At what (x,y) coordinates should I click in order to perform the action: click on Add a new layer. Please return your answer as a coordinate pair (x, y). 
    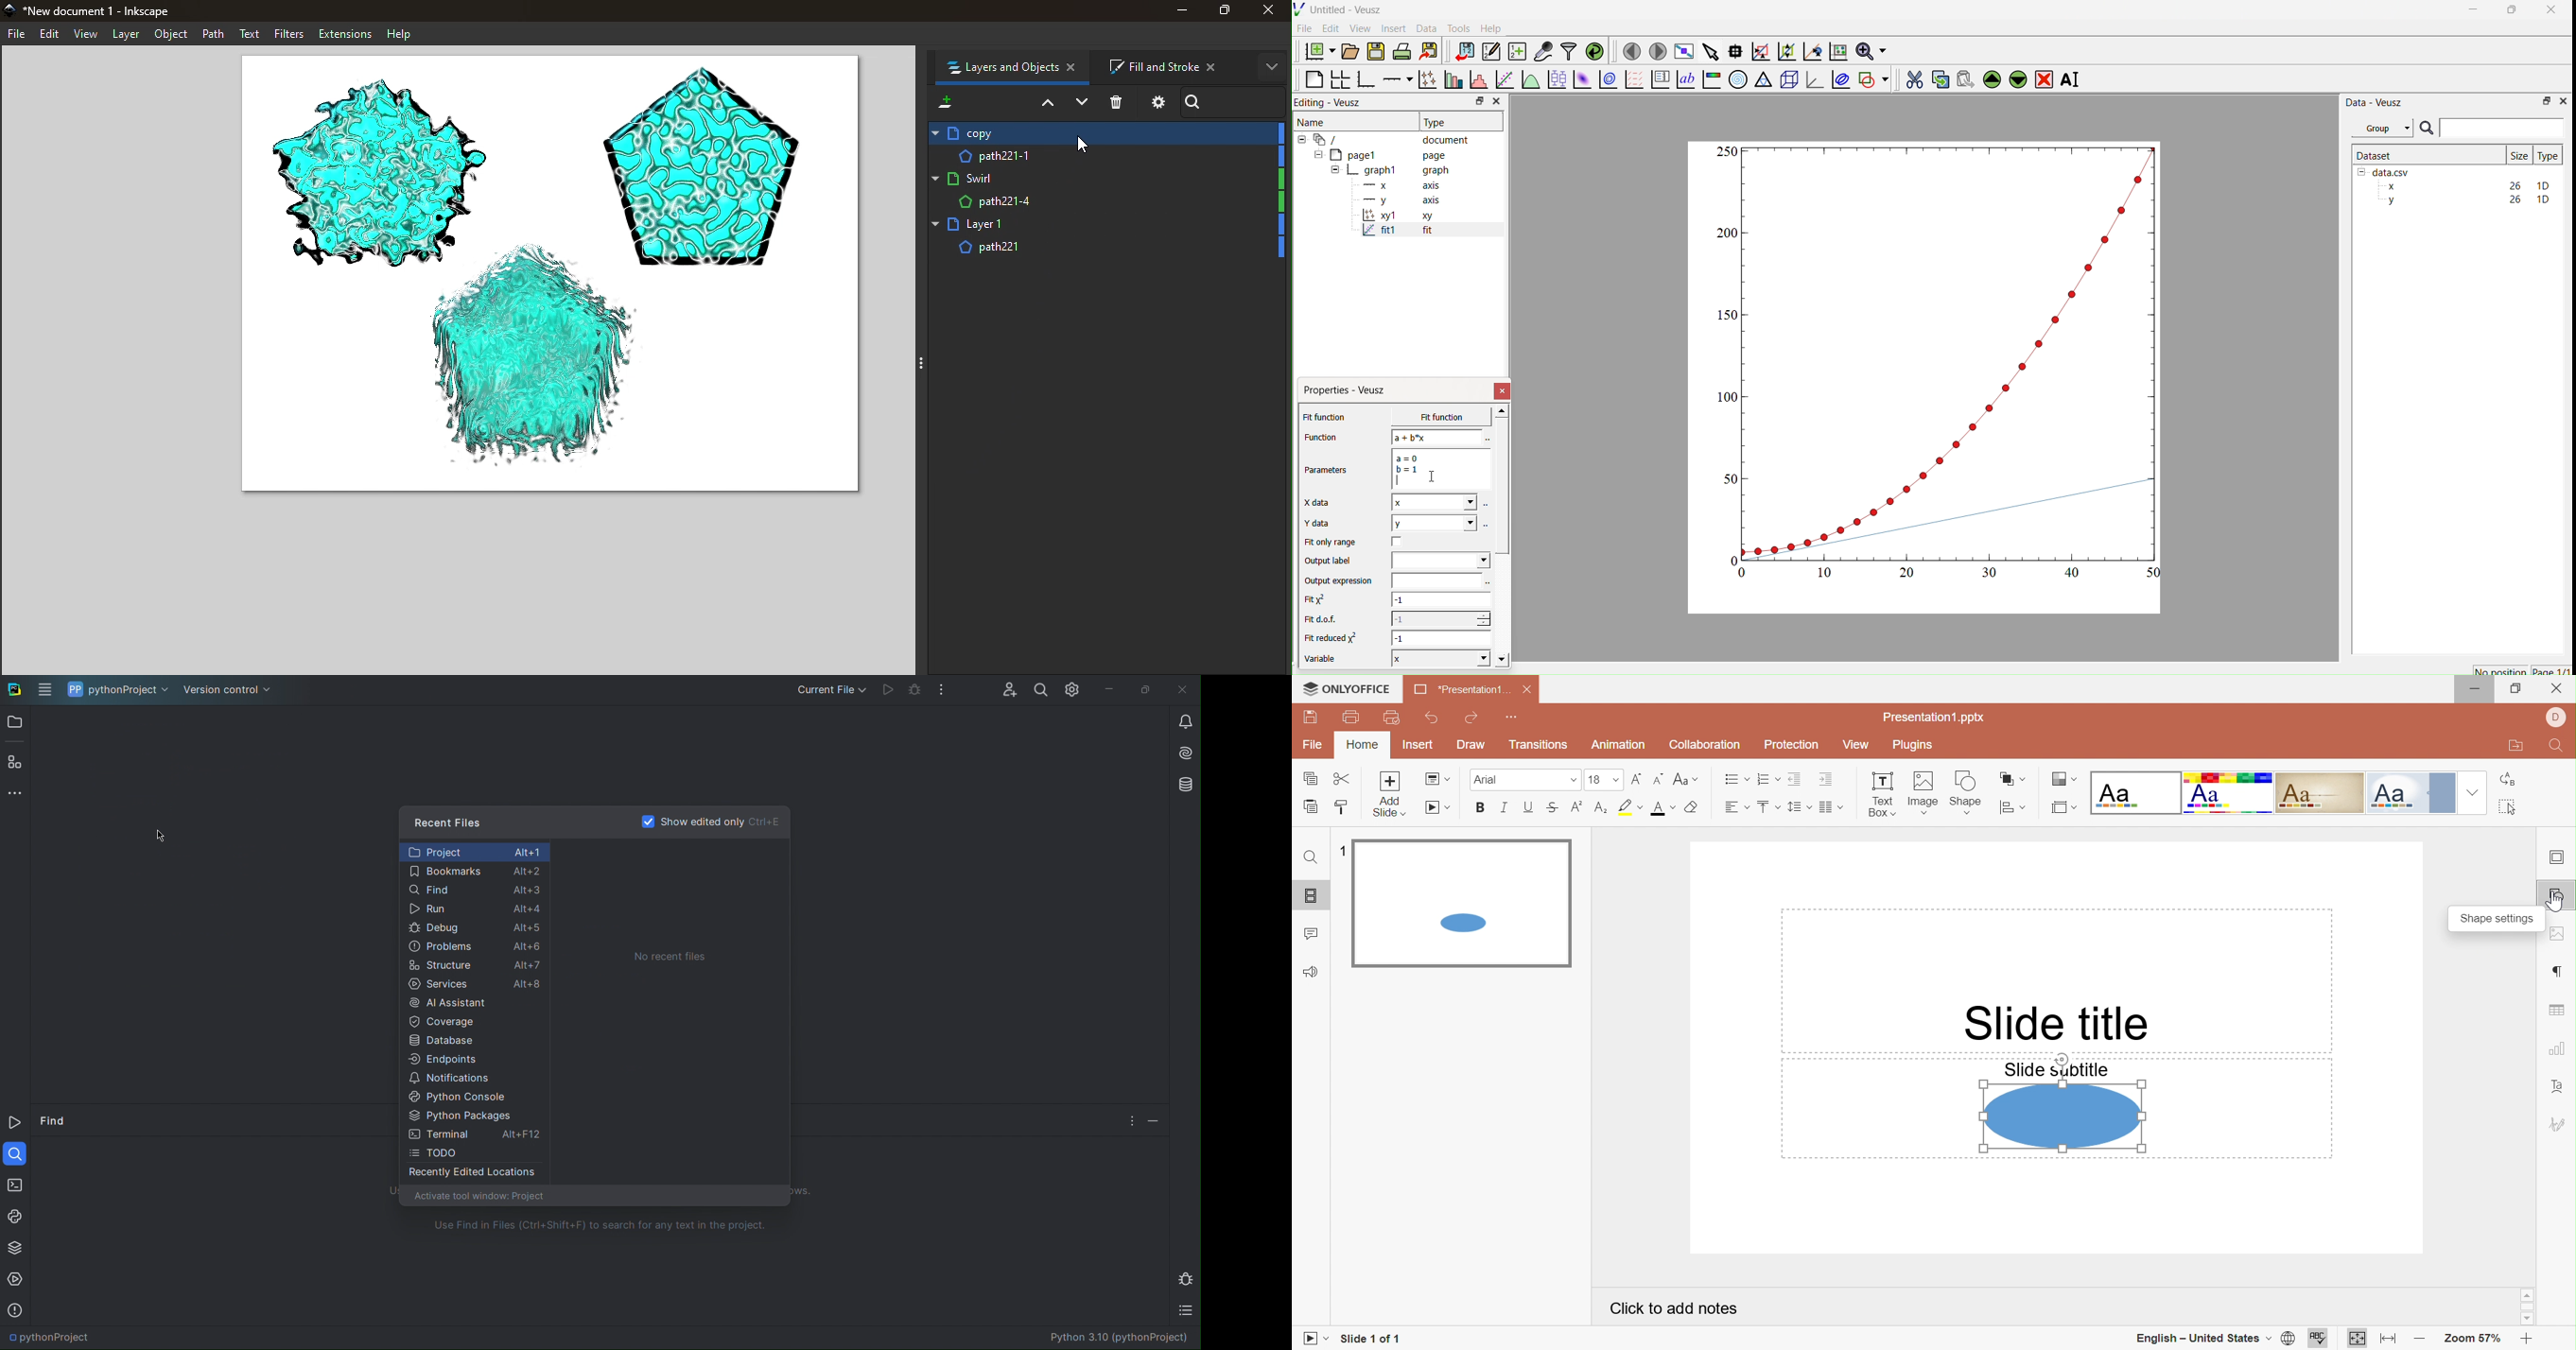
    Looking at the image, I should click on (946, 99).